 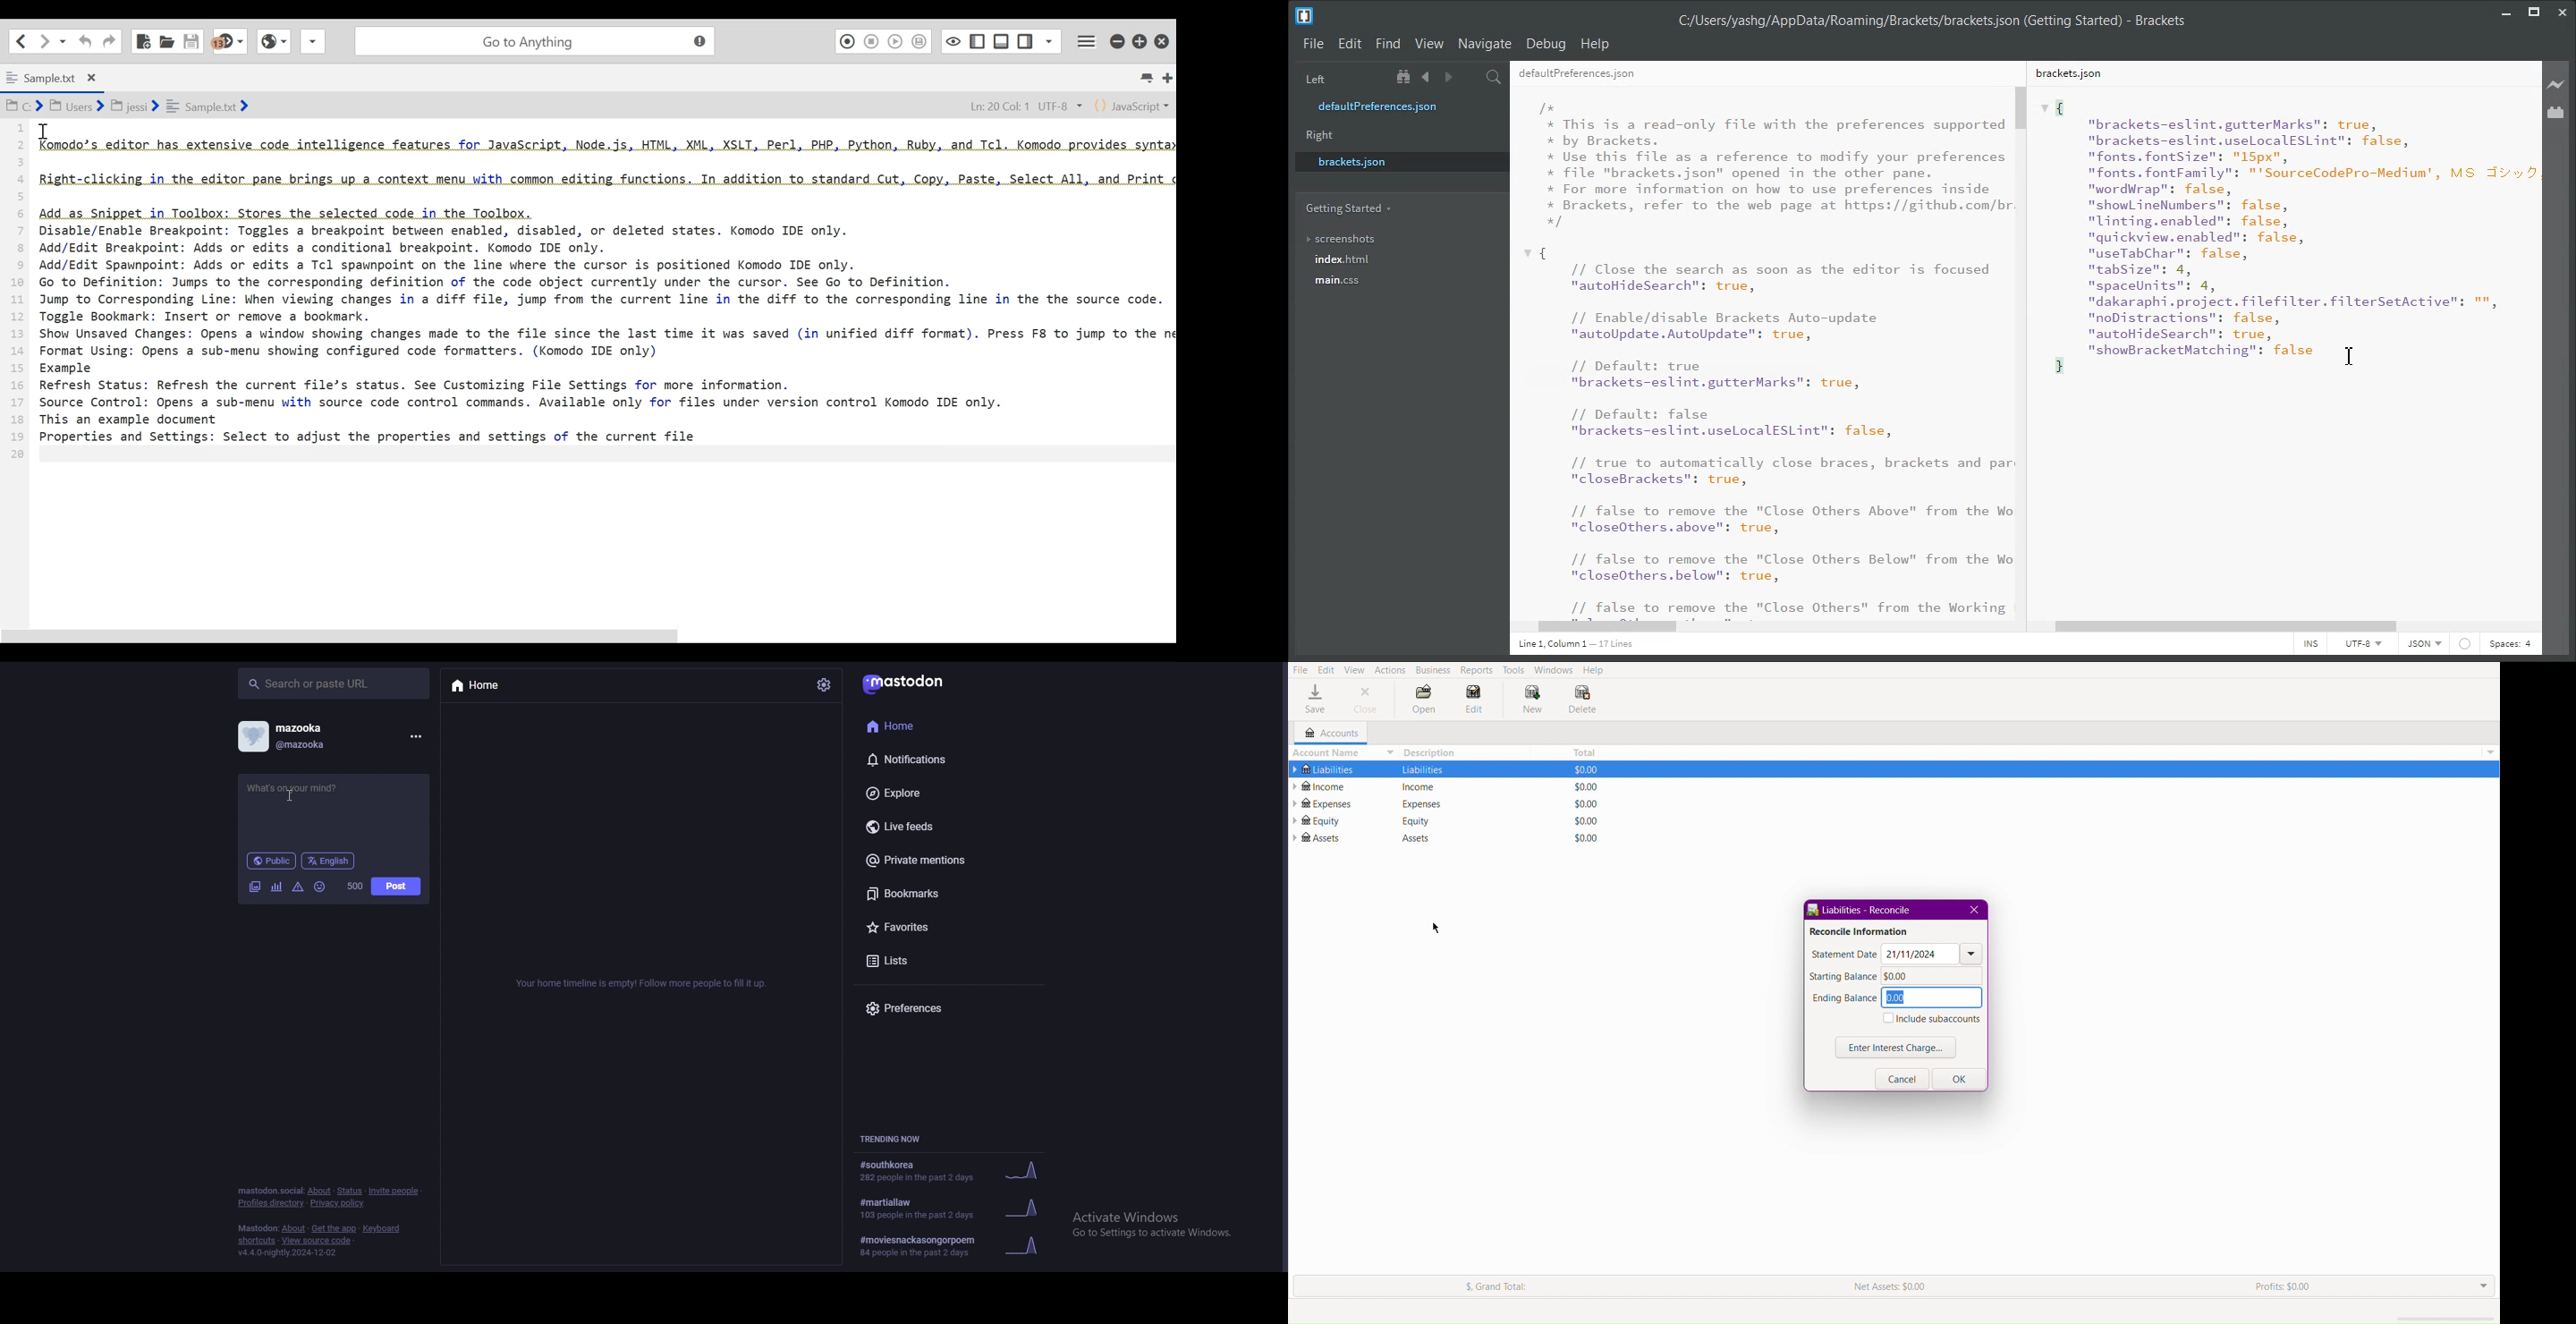 What do you see at coordinates (1347, 208) in the screenshot?
I see `Getting Started` at bounding box center [1347, 208].